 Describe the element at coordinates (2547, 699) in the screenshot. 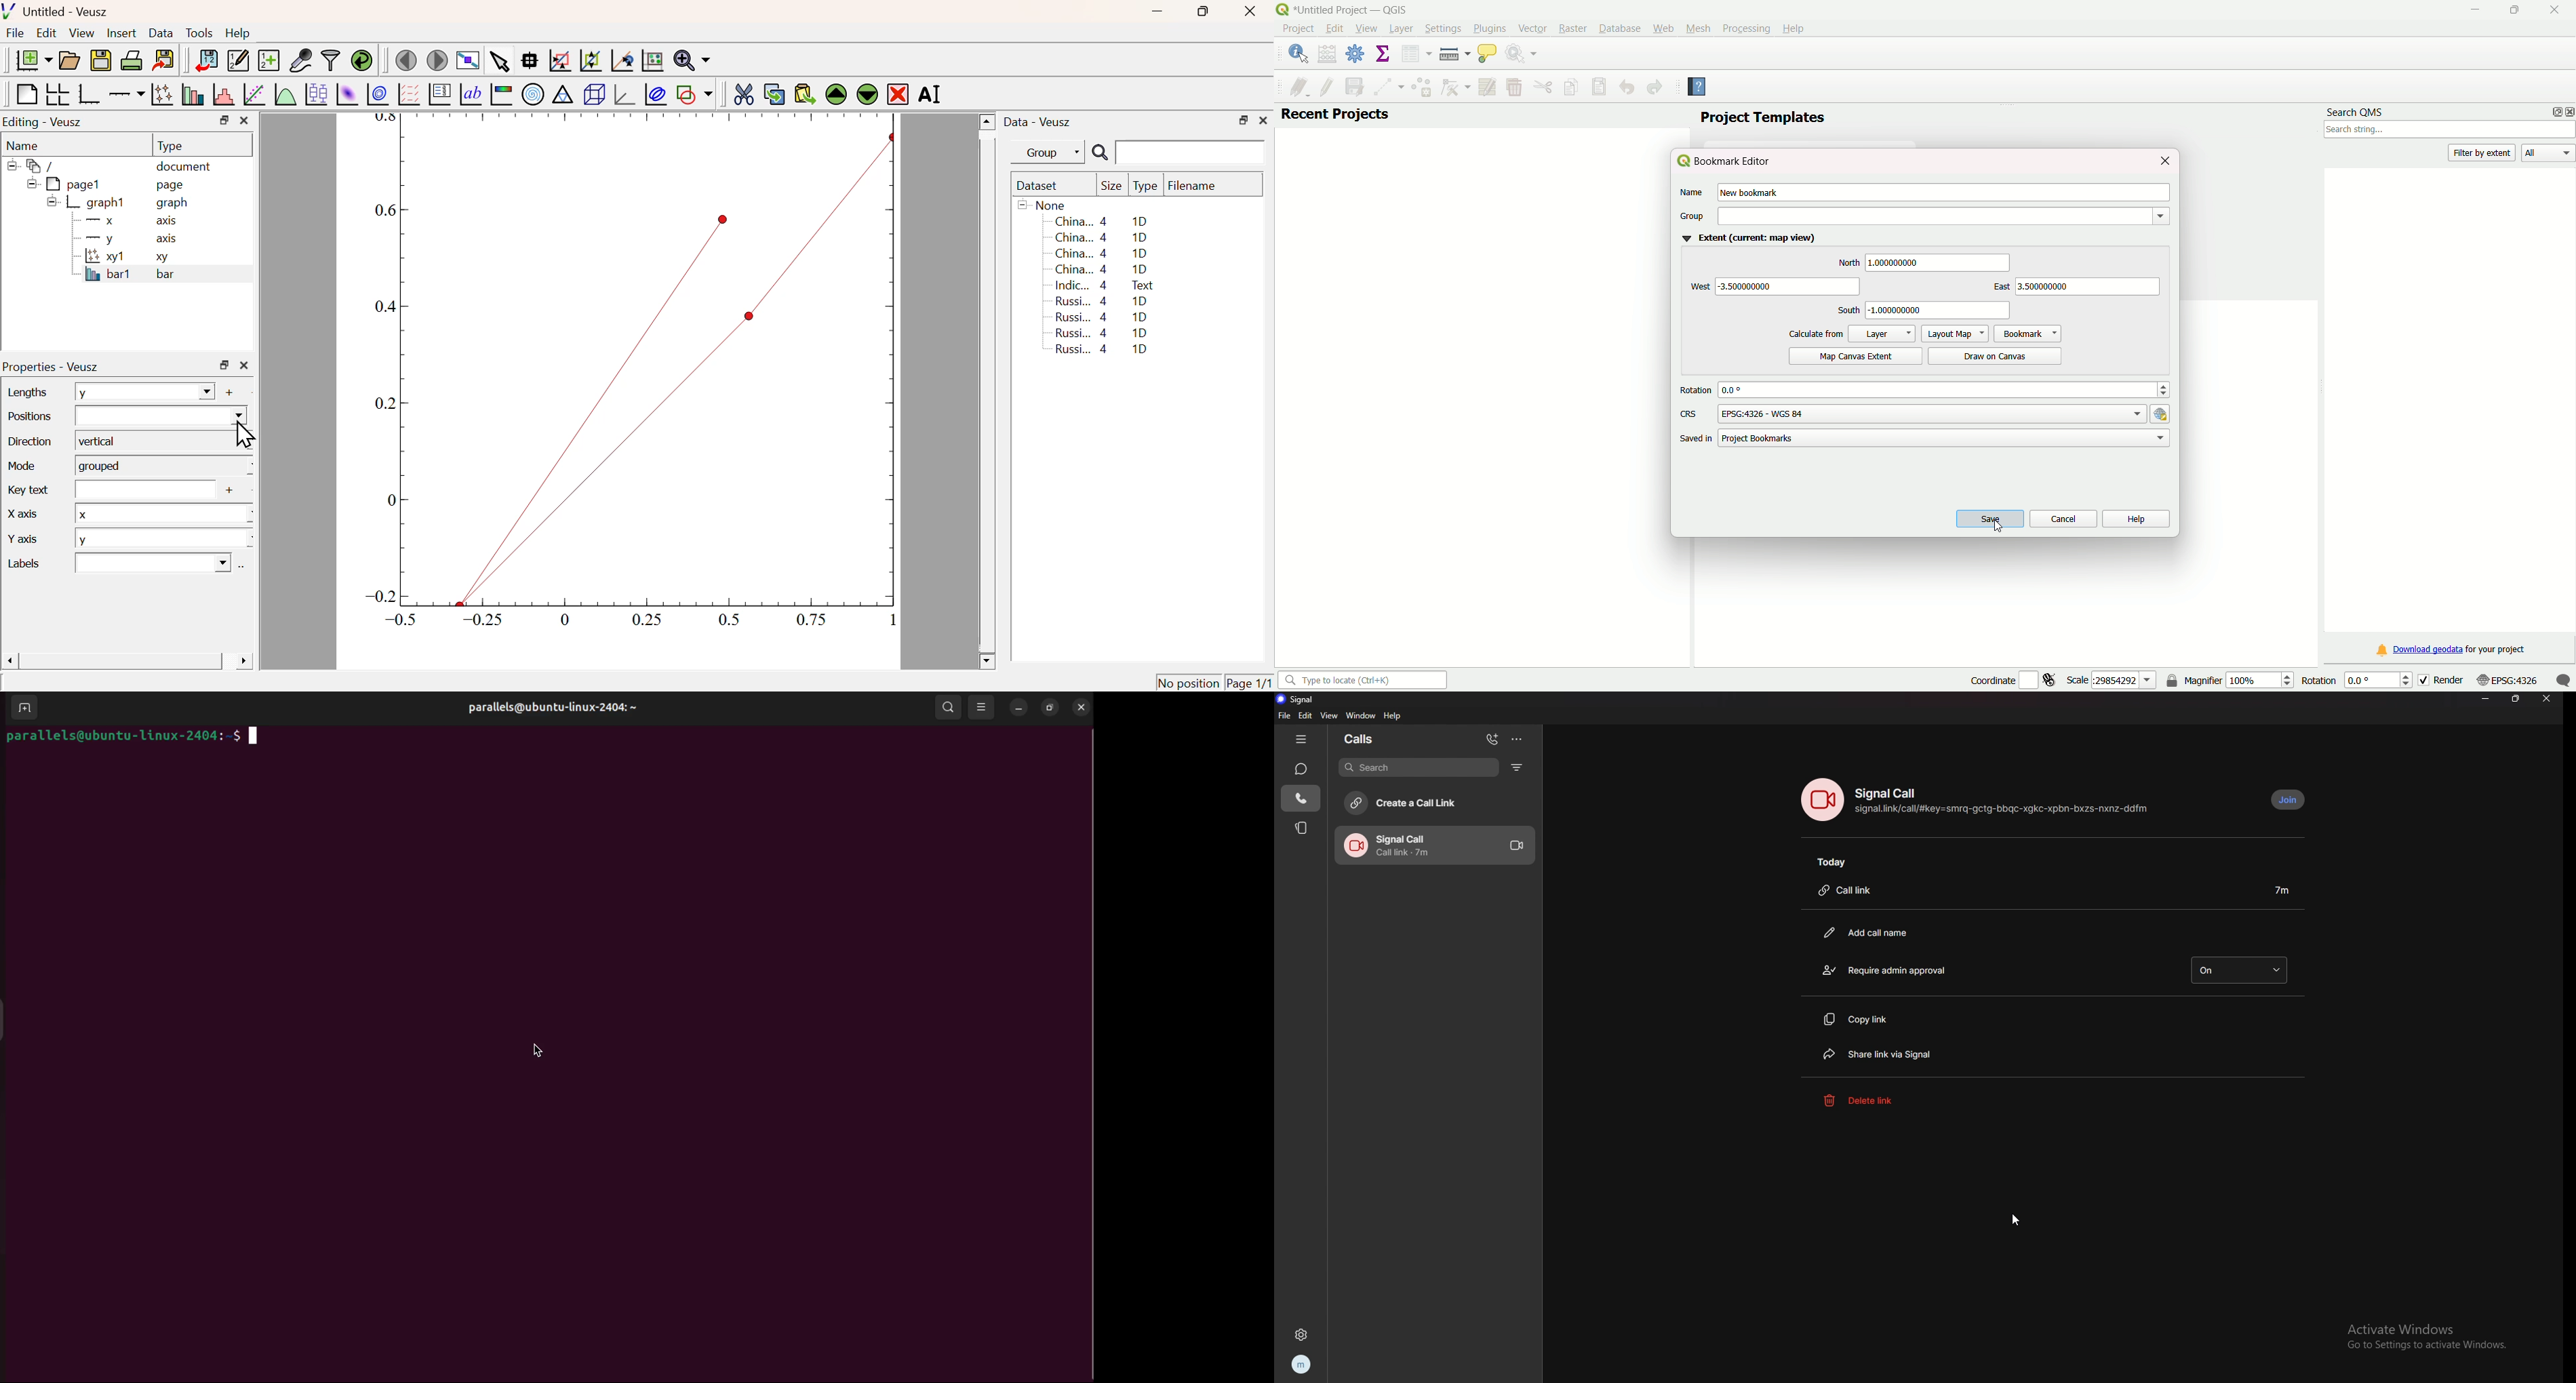

I see `close` at that location.